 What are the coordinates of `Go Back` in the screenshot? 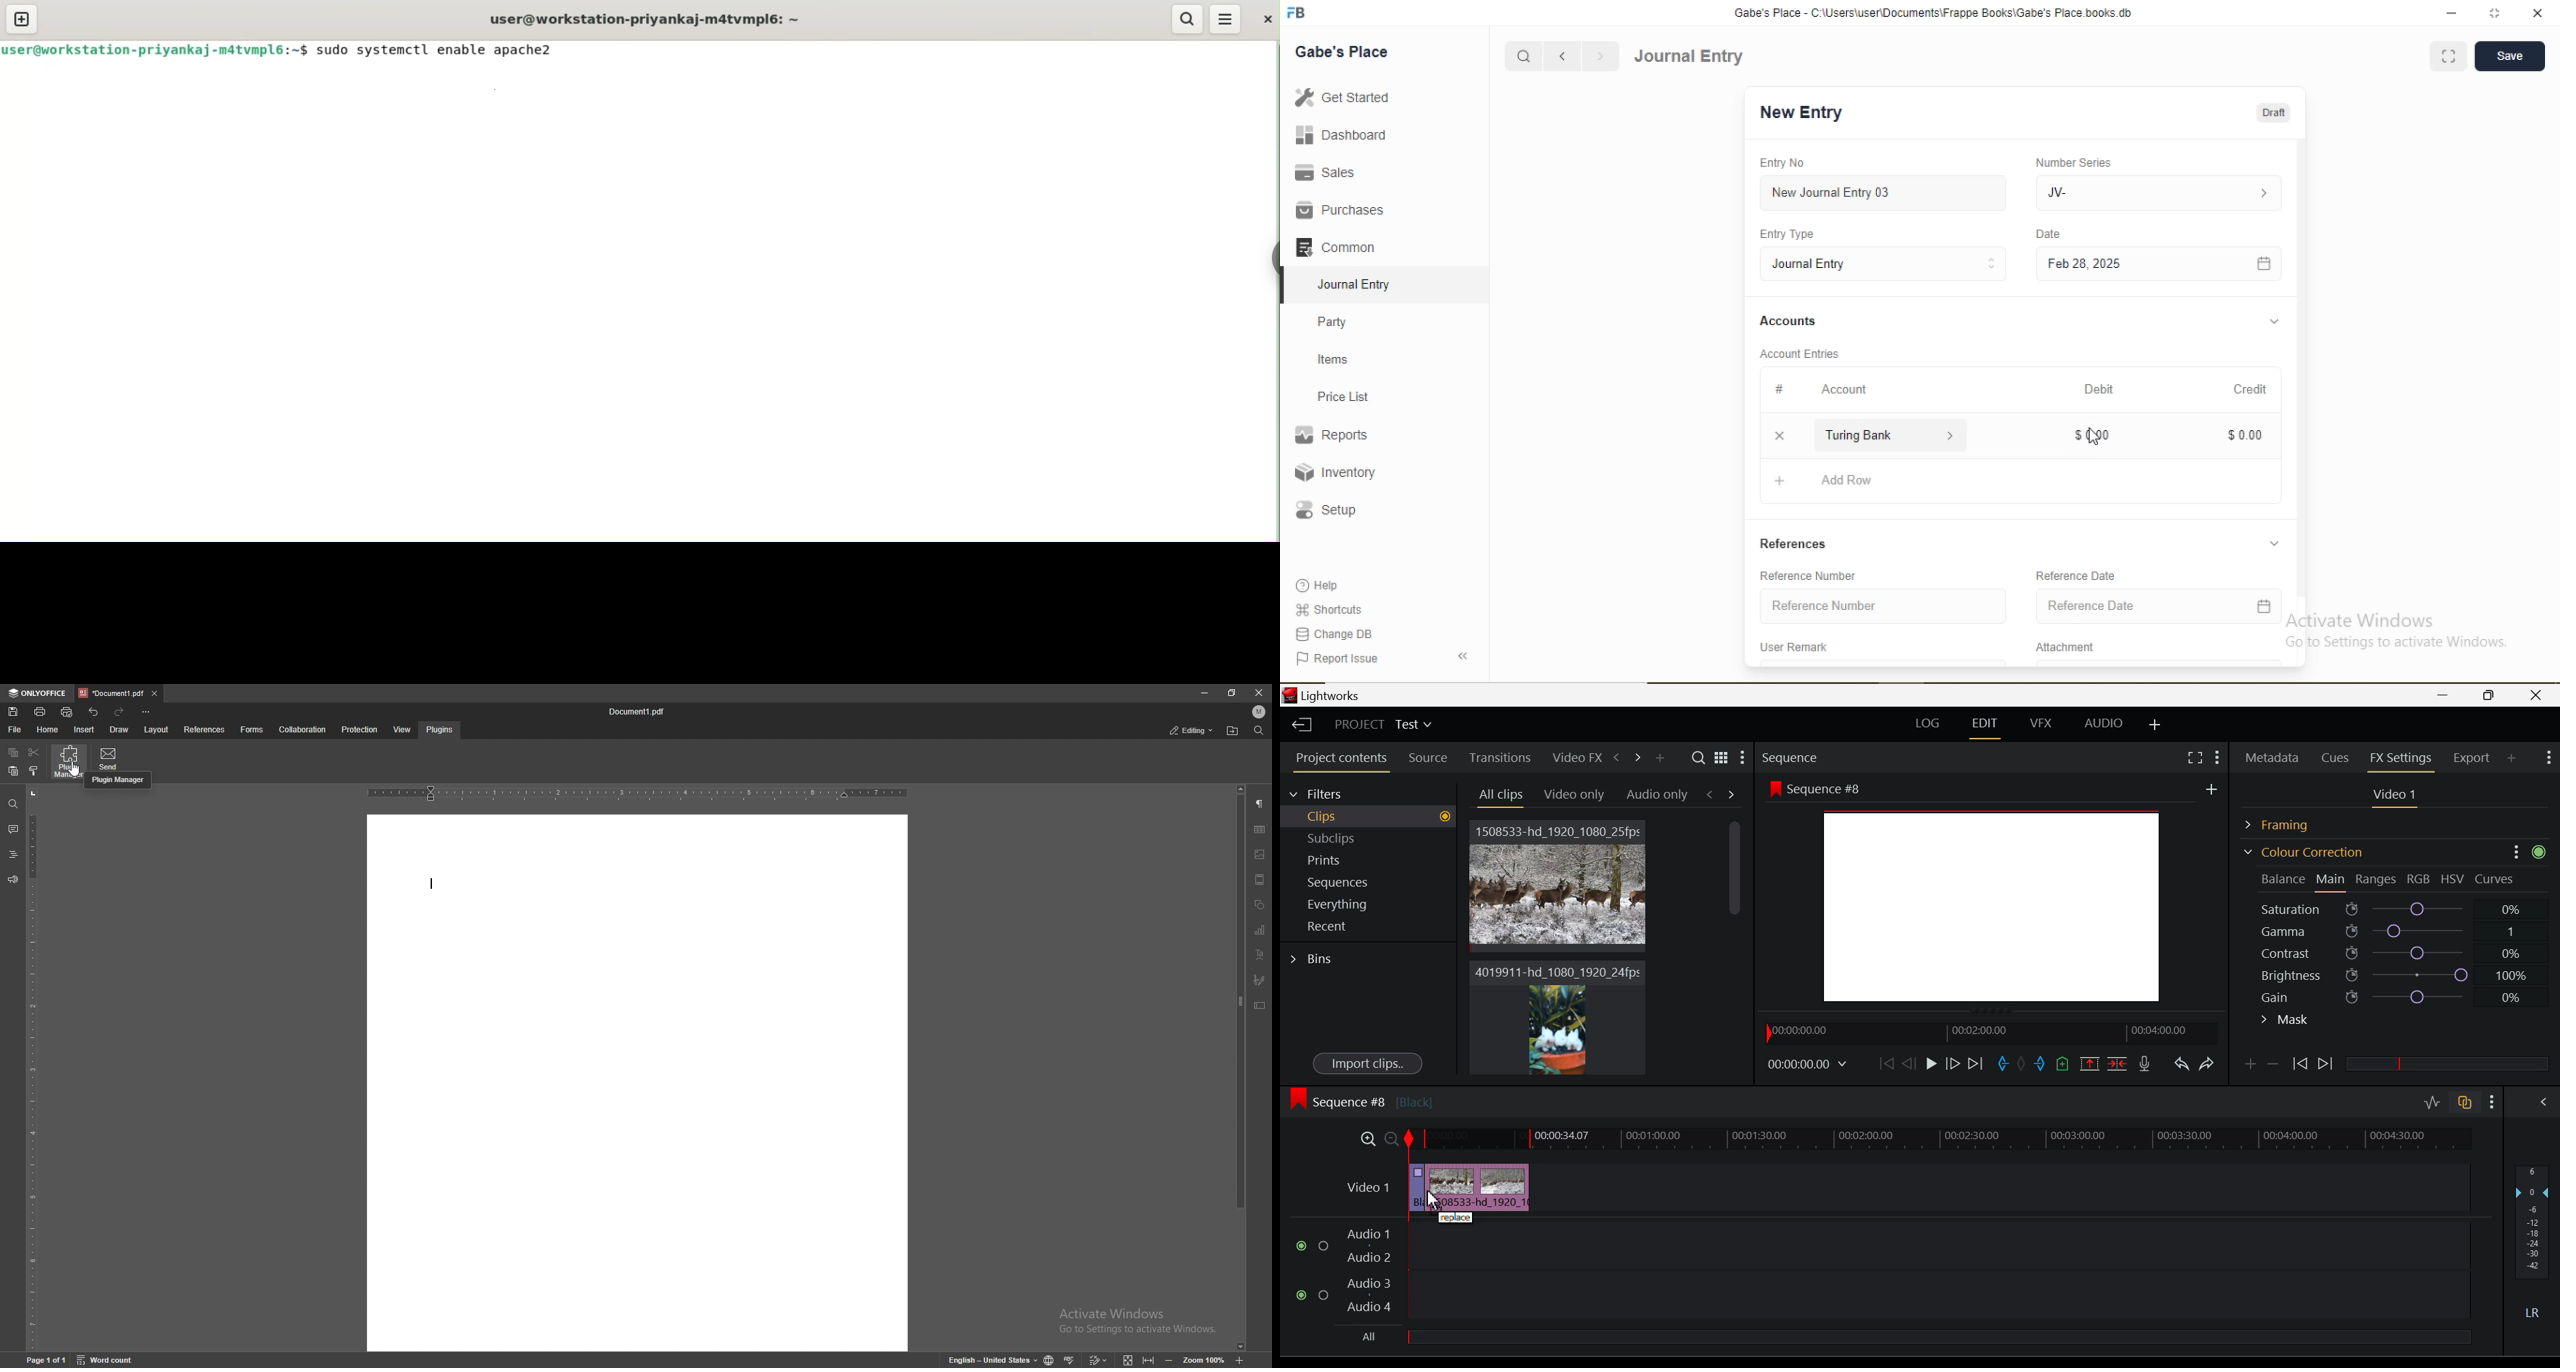 It's located at (1911, 1063).